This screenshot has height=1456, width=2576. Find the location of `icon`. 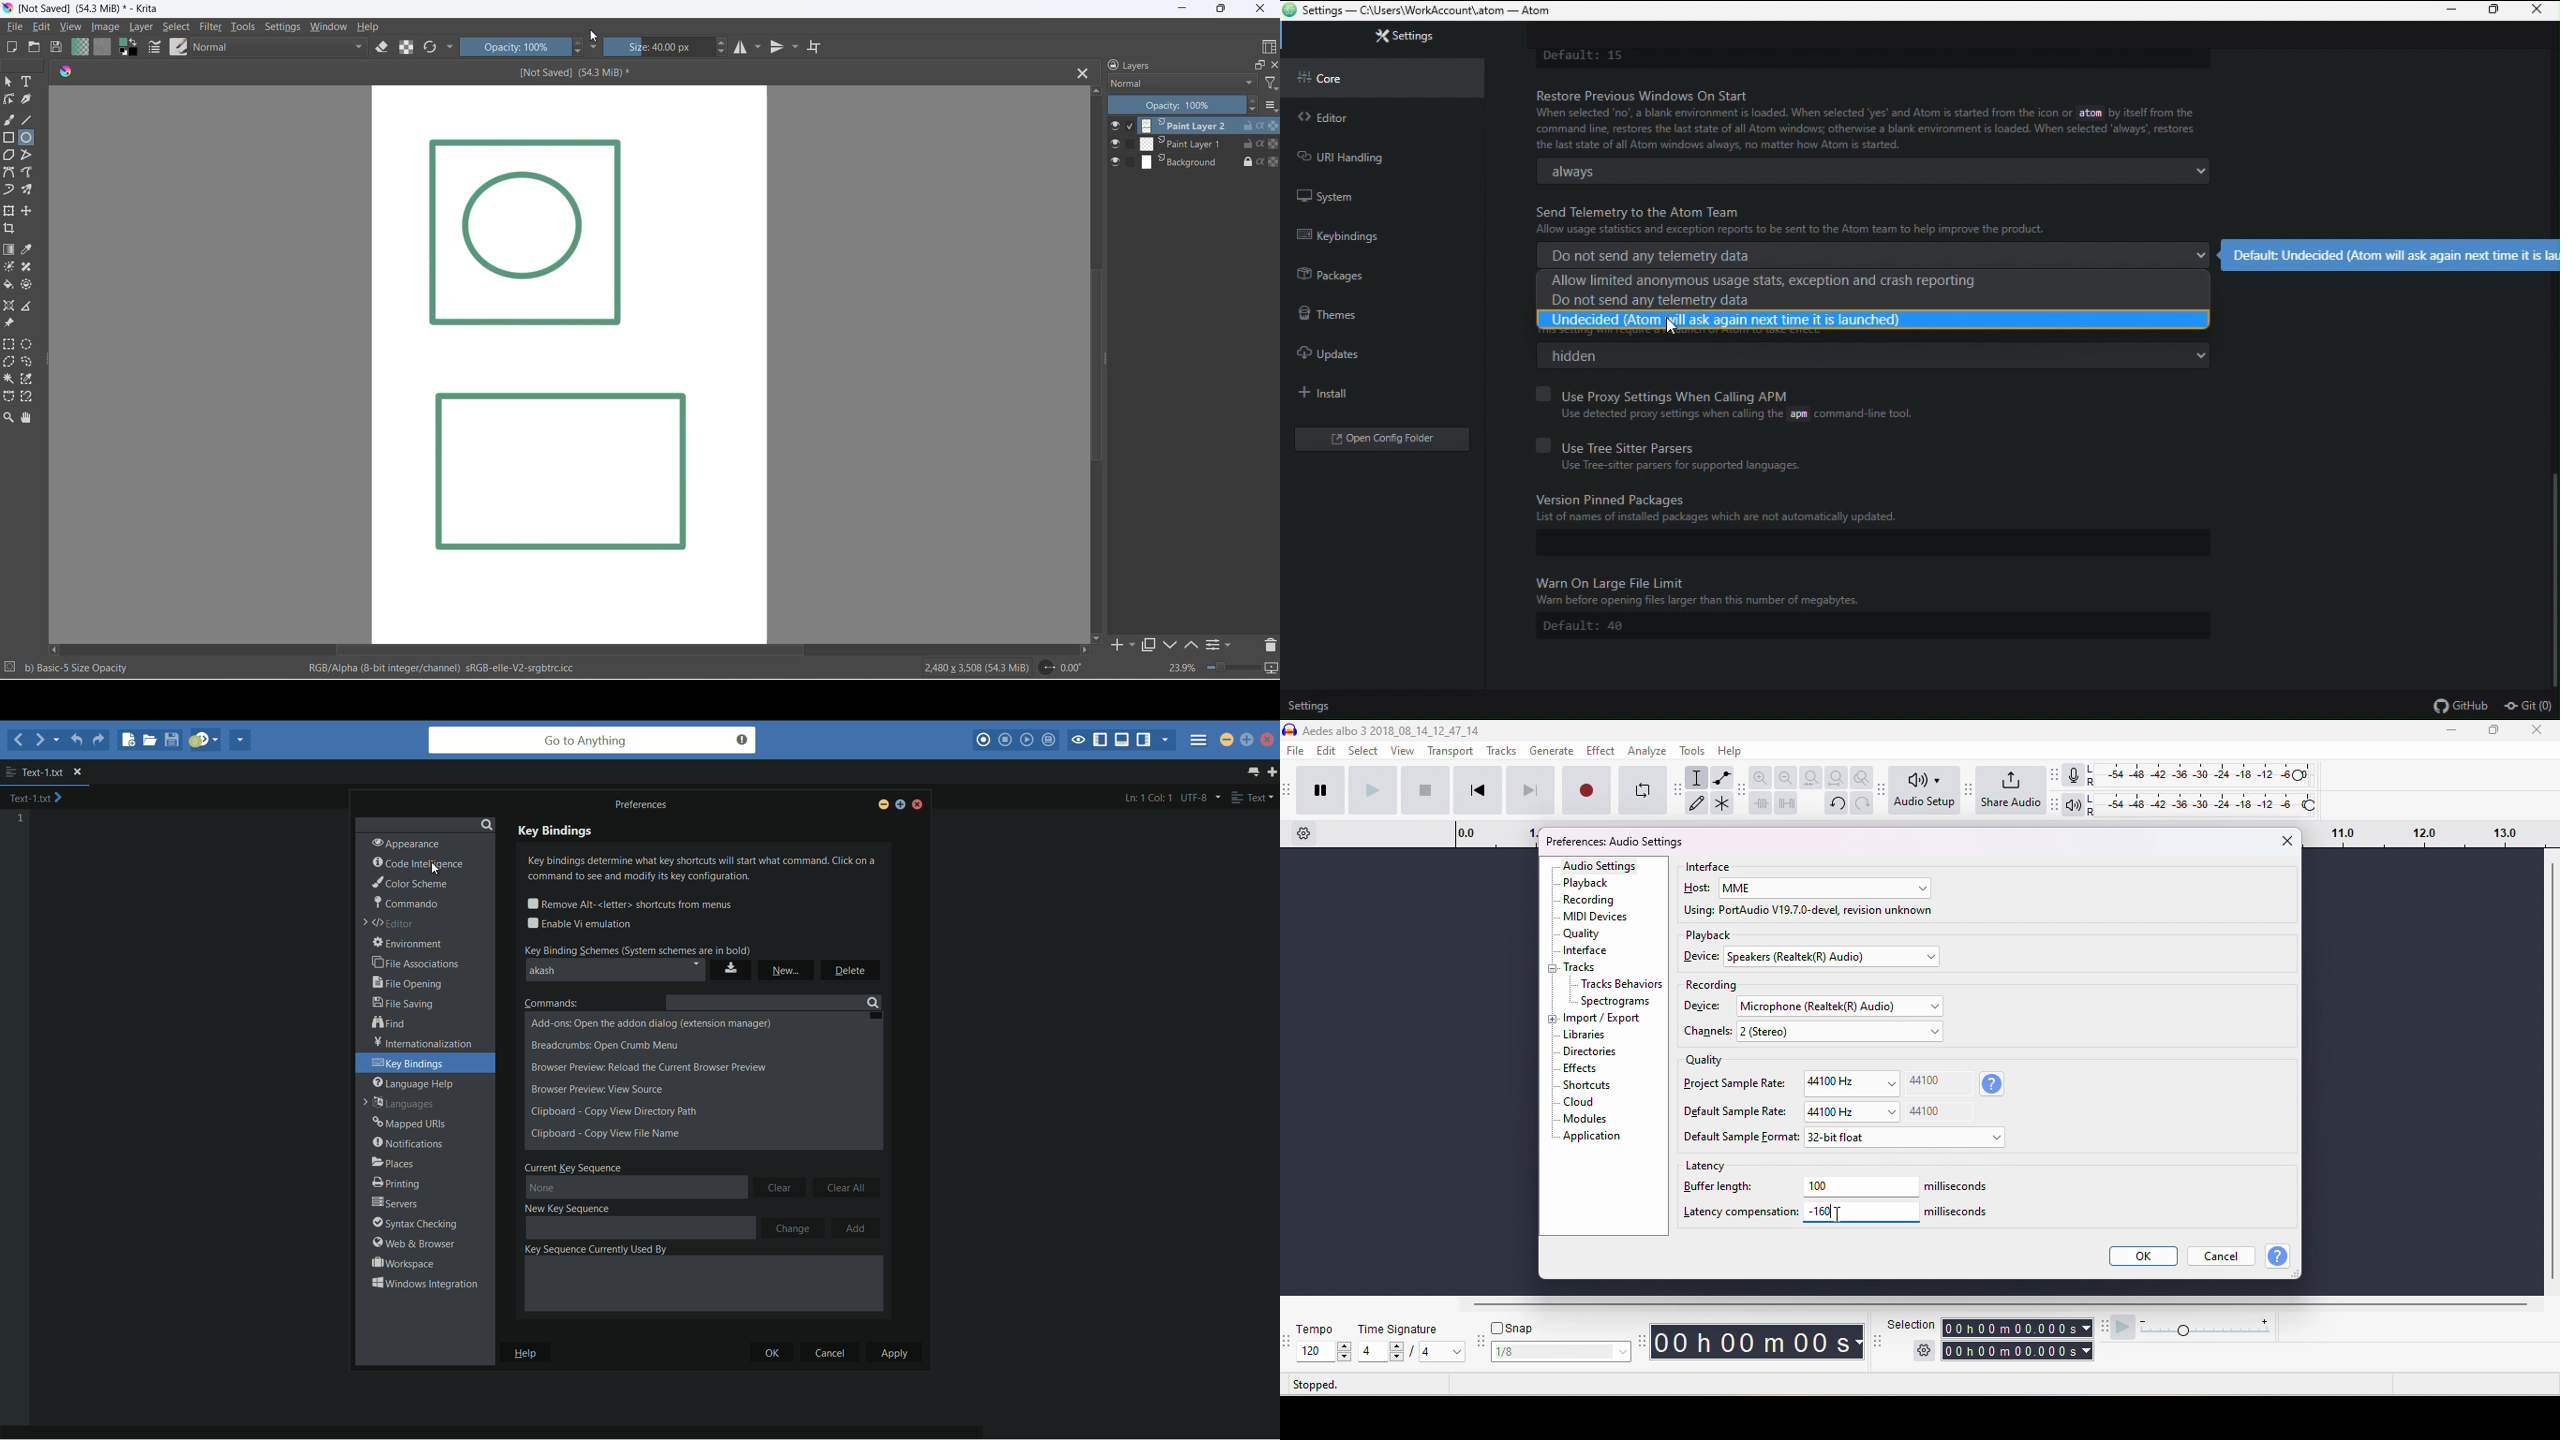

icon is located at coordinates (61, 74).